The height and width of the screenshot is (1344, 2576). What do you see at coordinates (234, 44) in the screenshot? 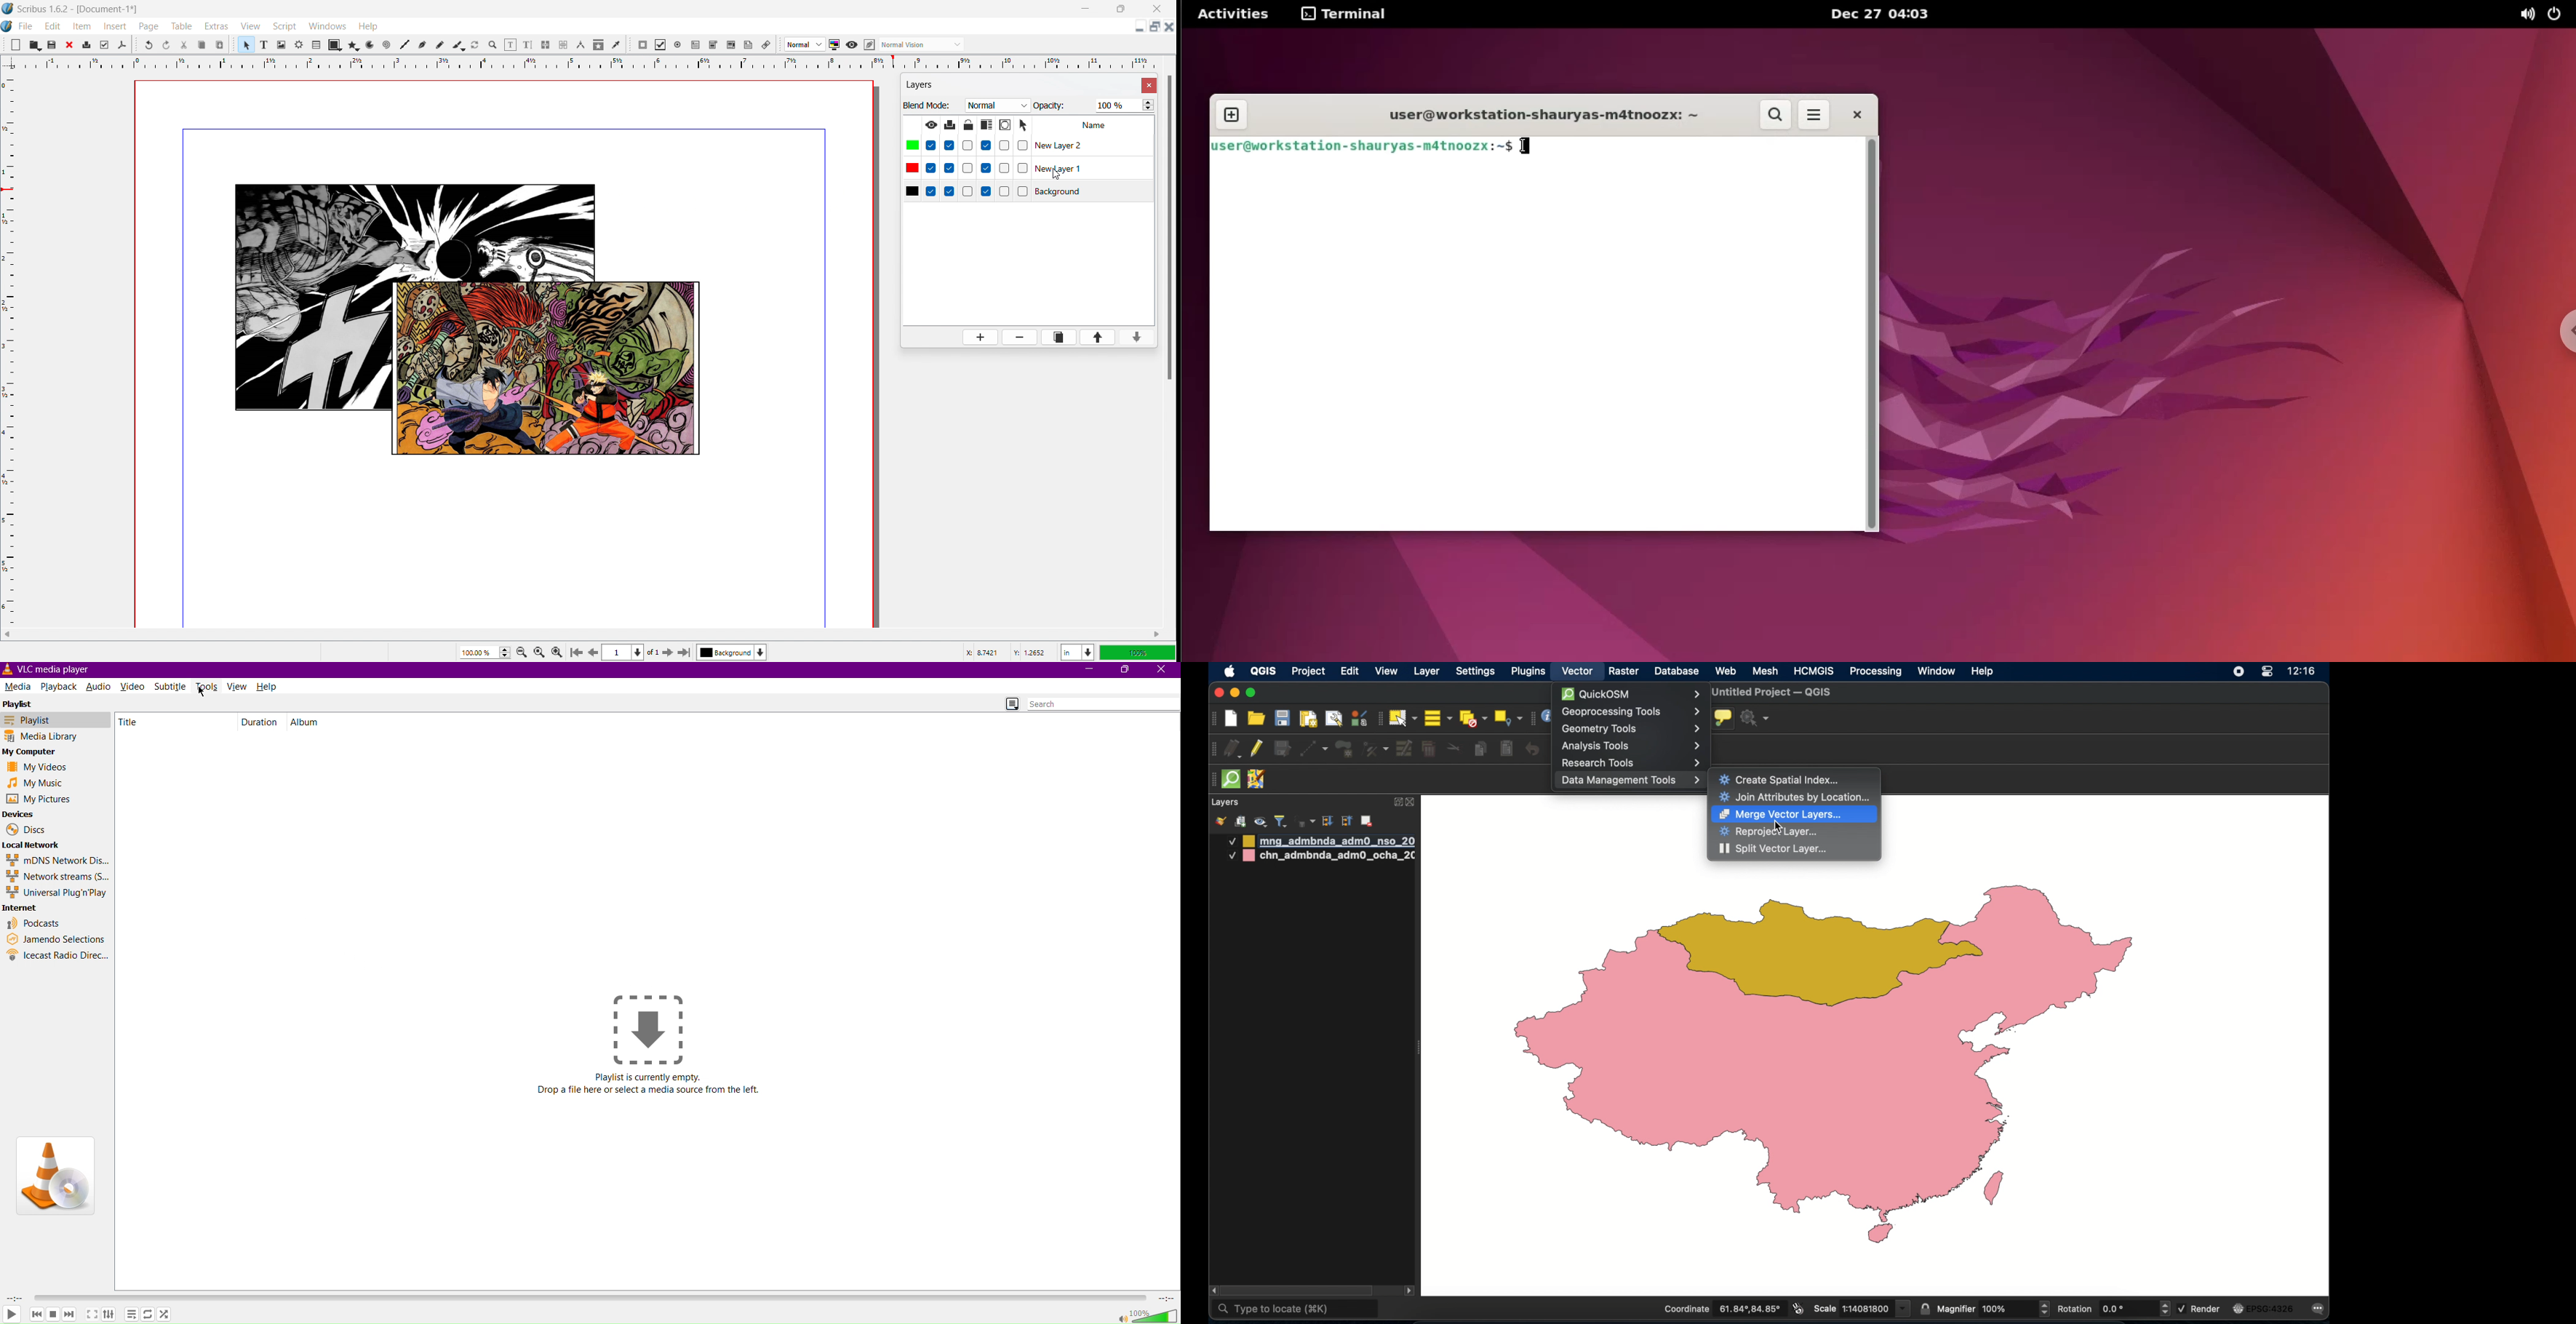
I see `move toolbox` at bounding box center [234, 44].